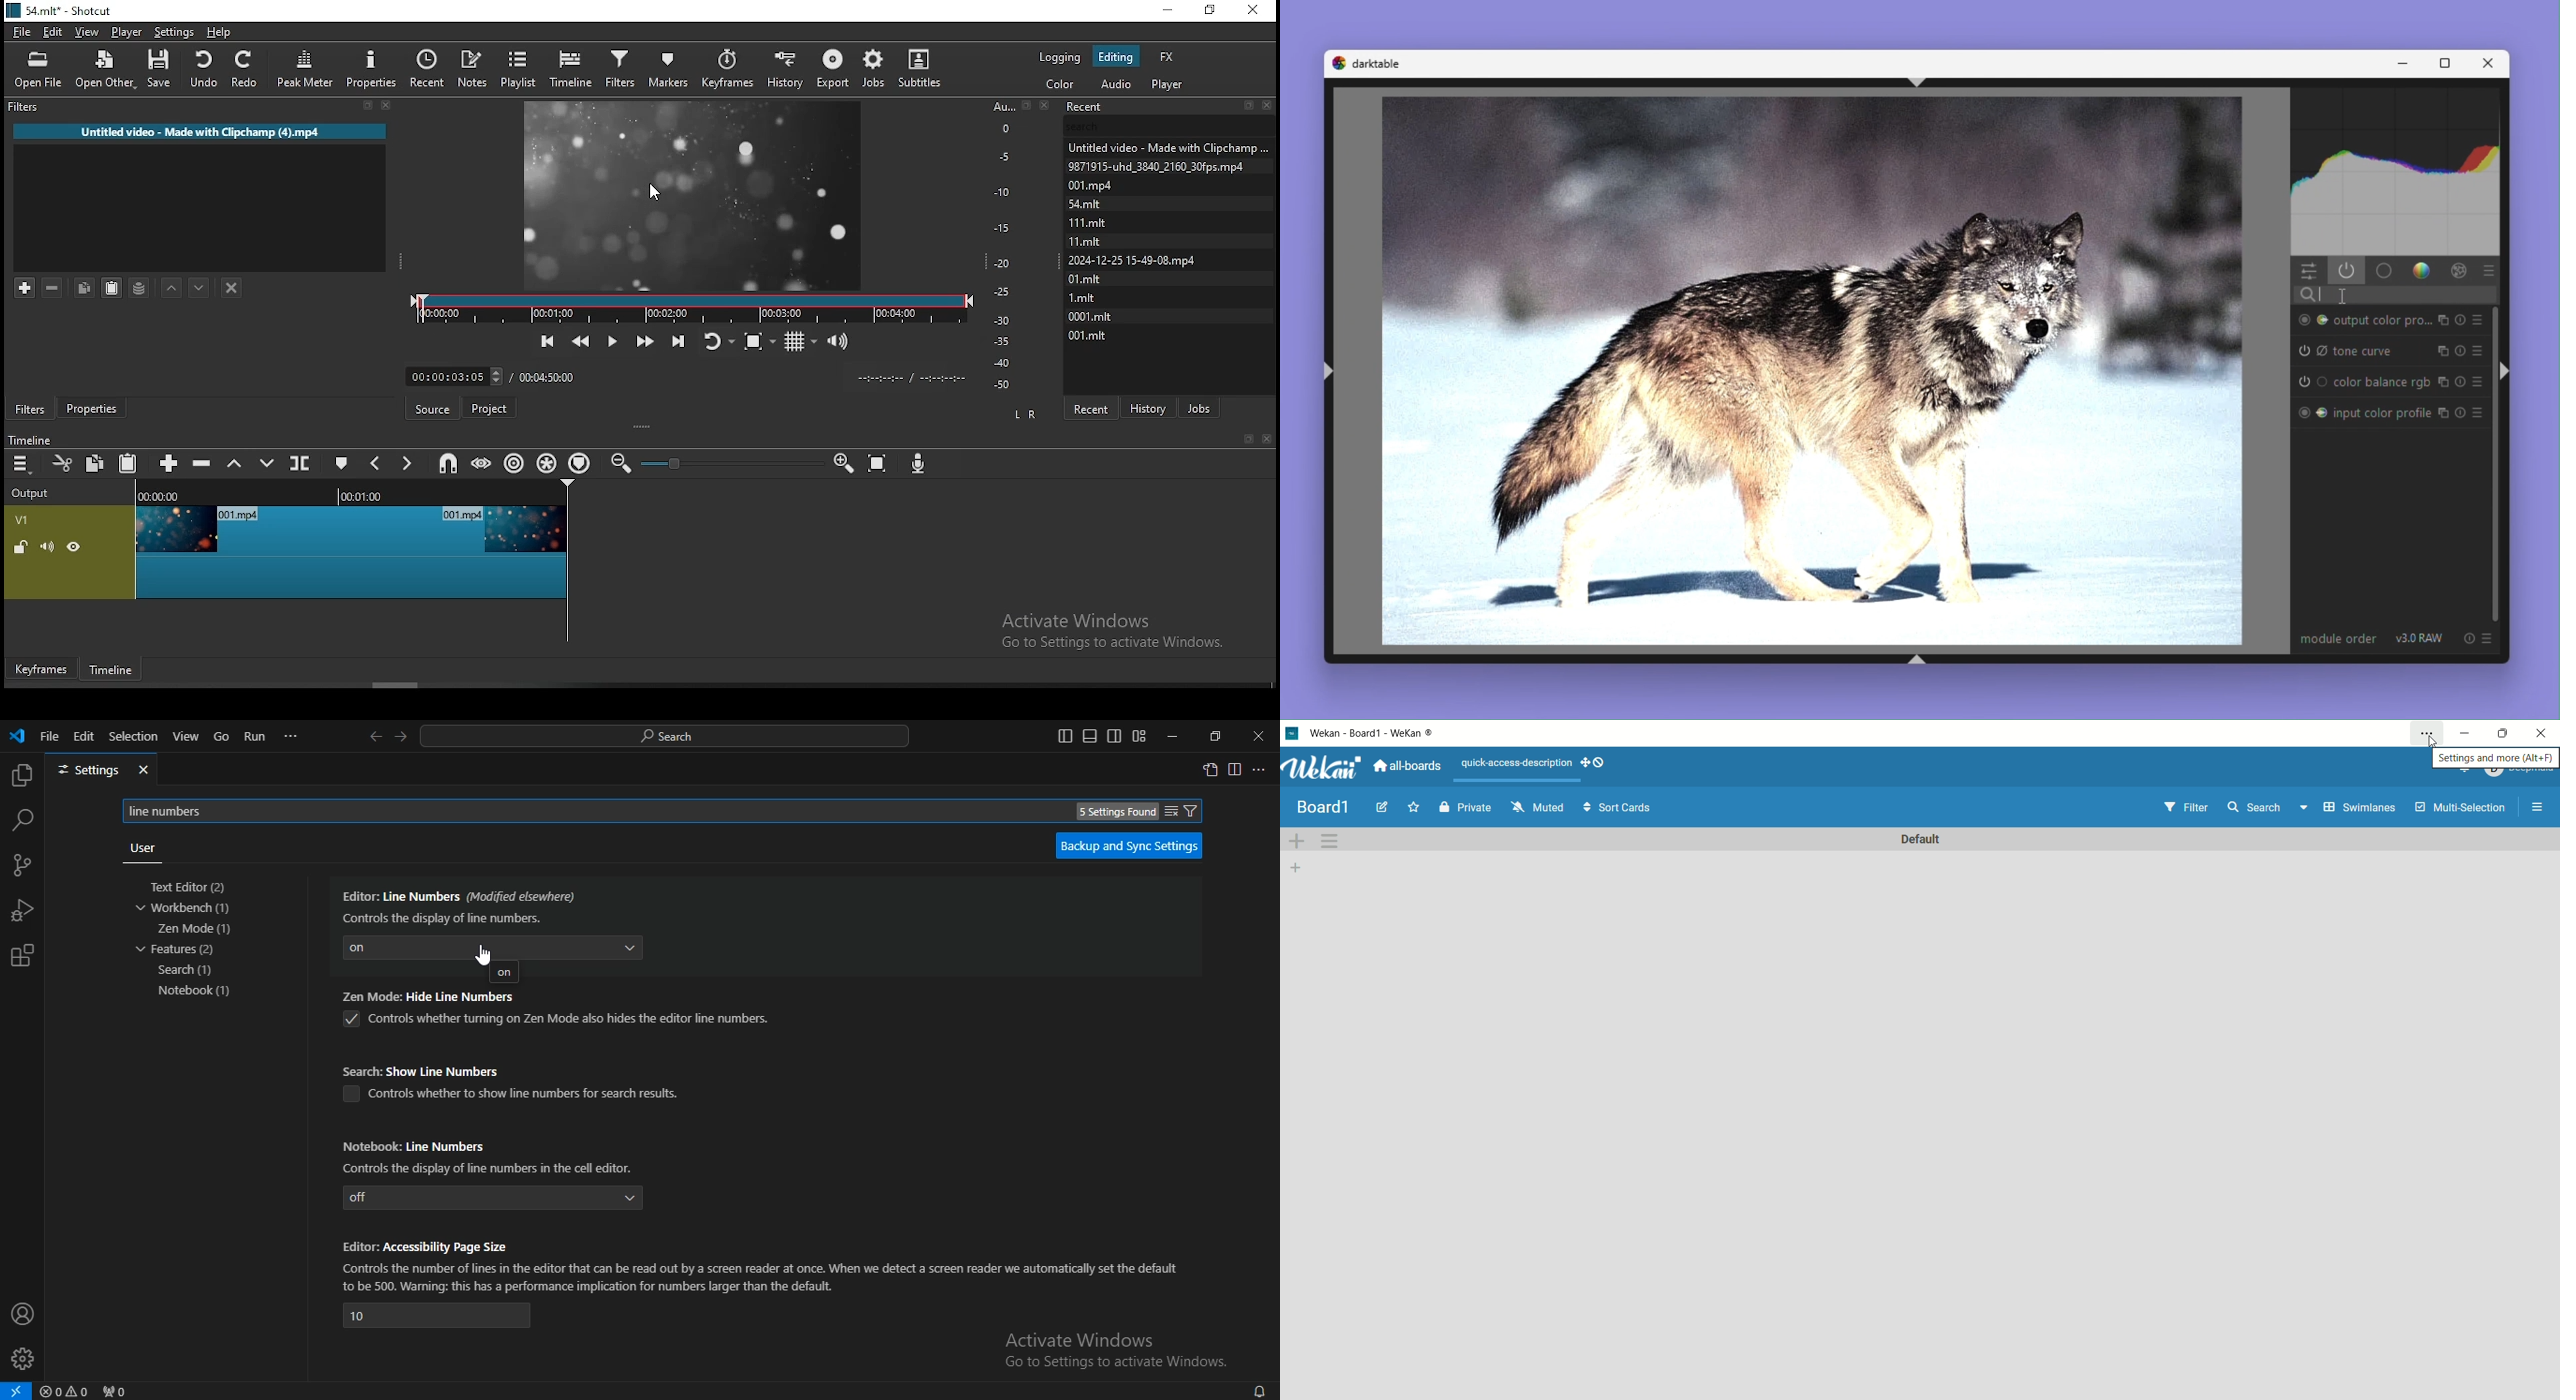 This screenshot has width=2576, height=1400. Describe the element at coordinates (2488, 637) in the screenshot. I see `preset ` at that location.